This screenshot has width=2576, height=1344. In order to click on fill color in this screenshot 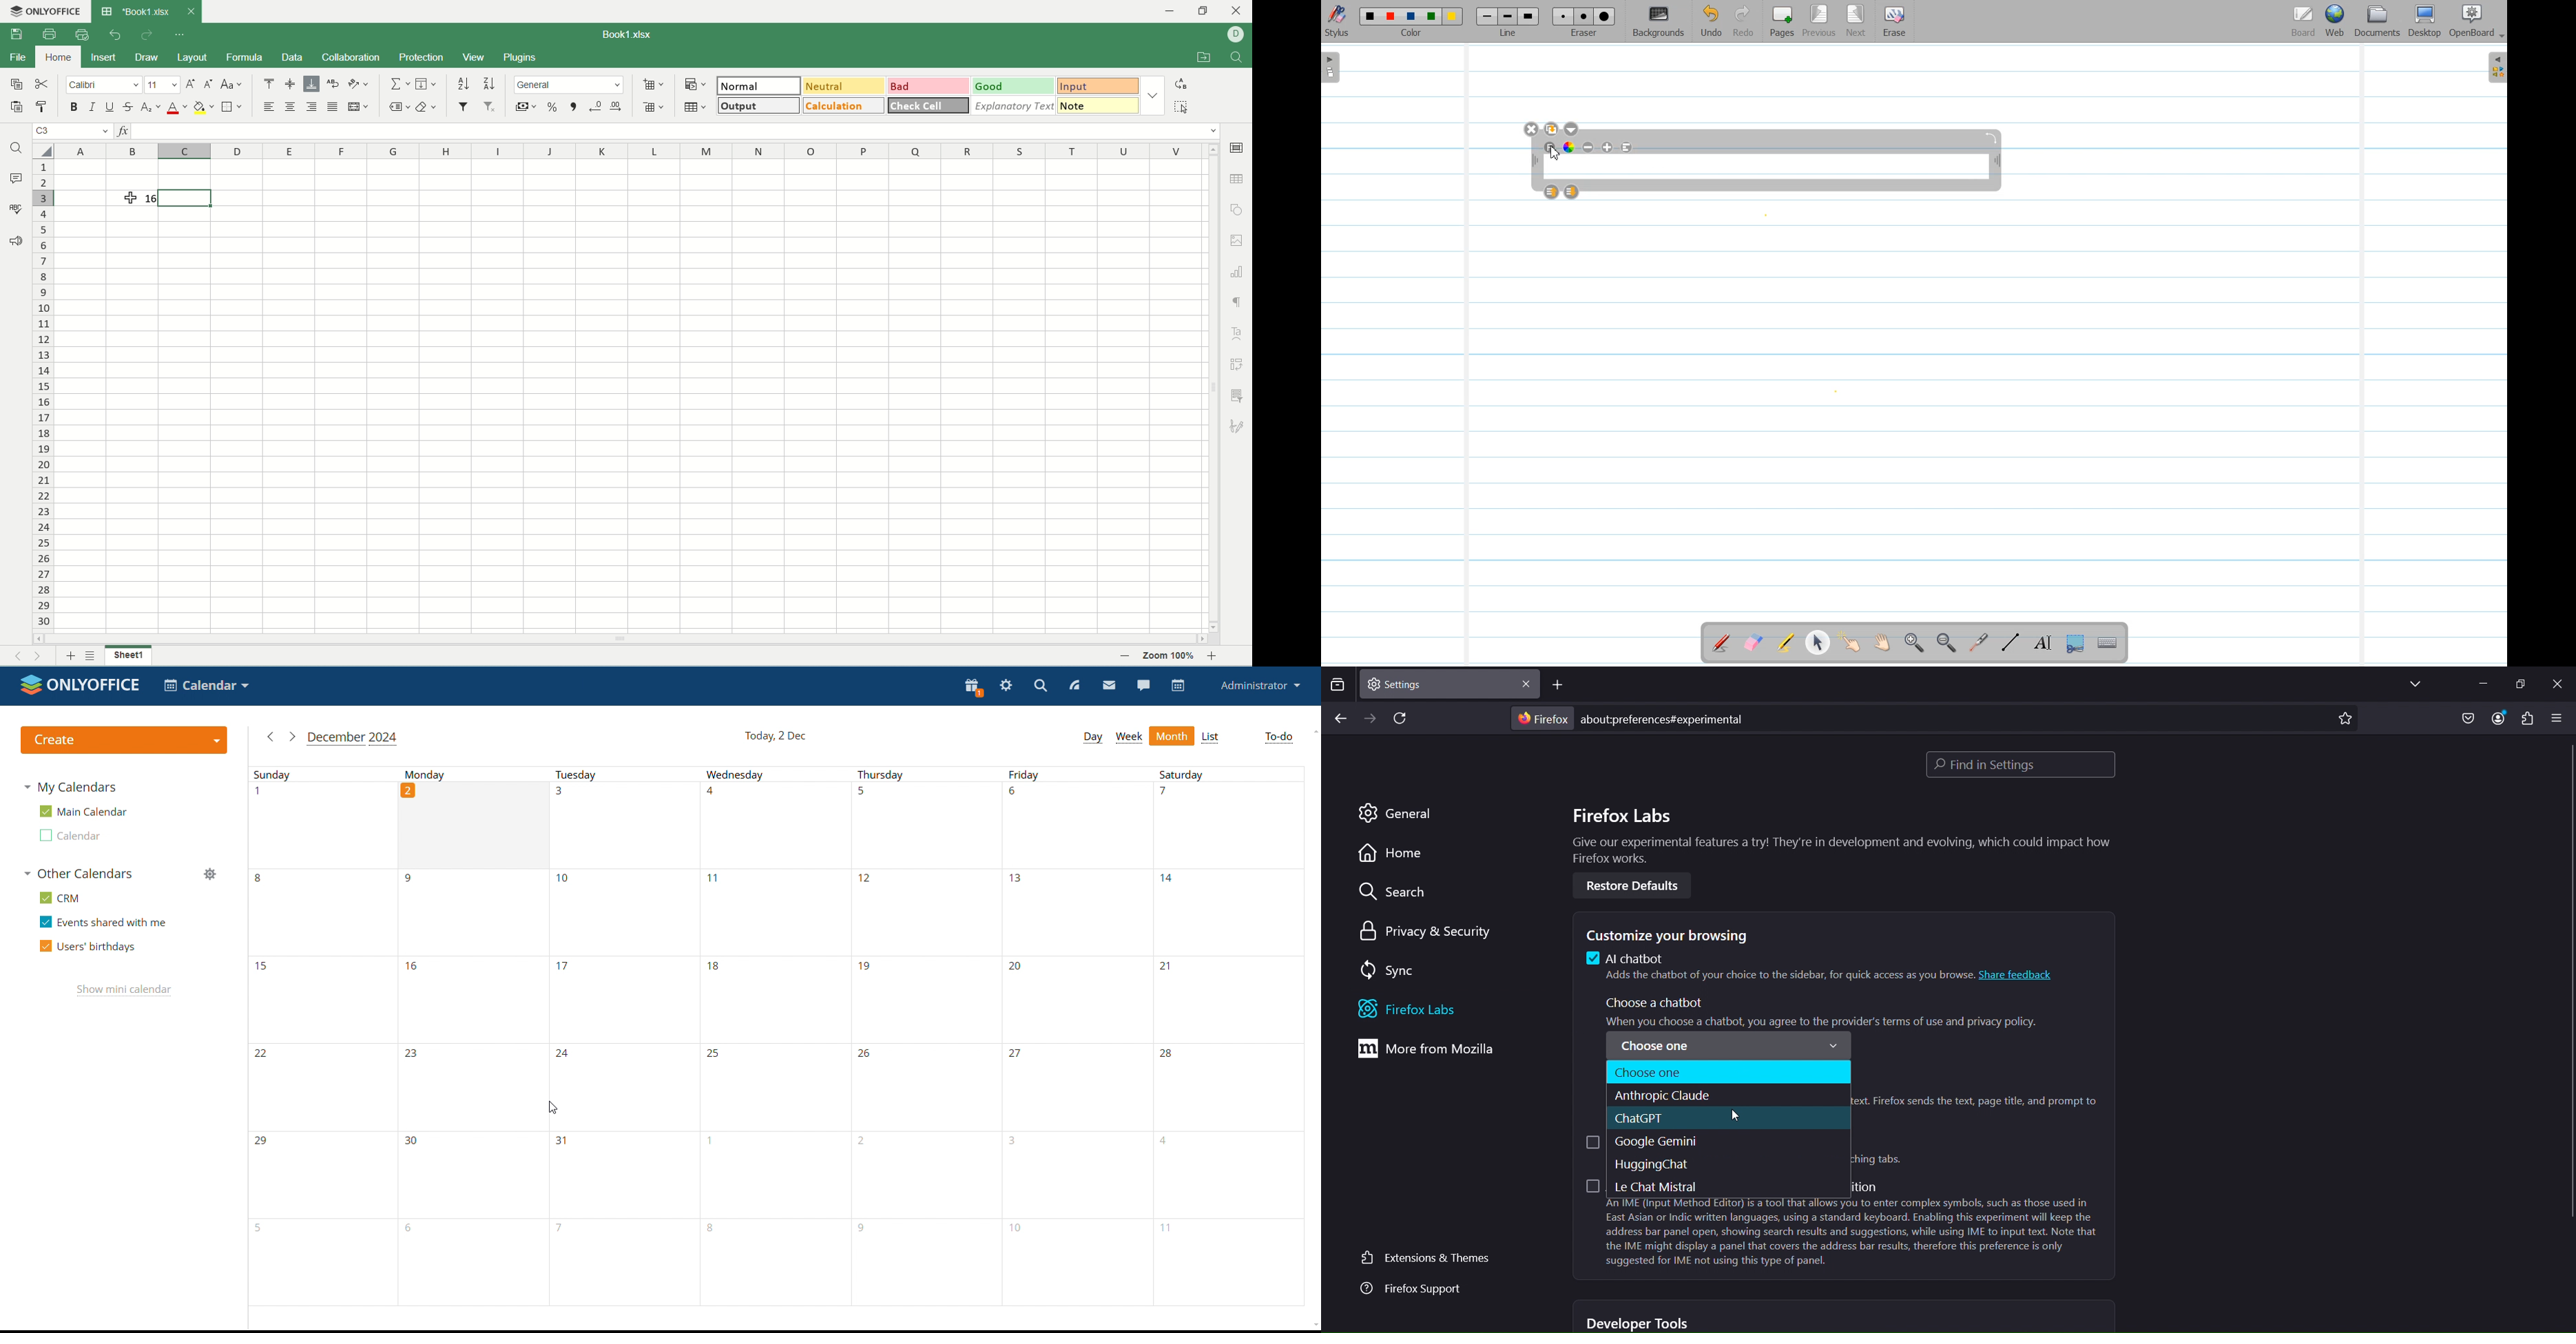, I will do `click(204, 108)`.